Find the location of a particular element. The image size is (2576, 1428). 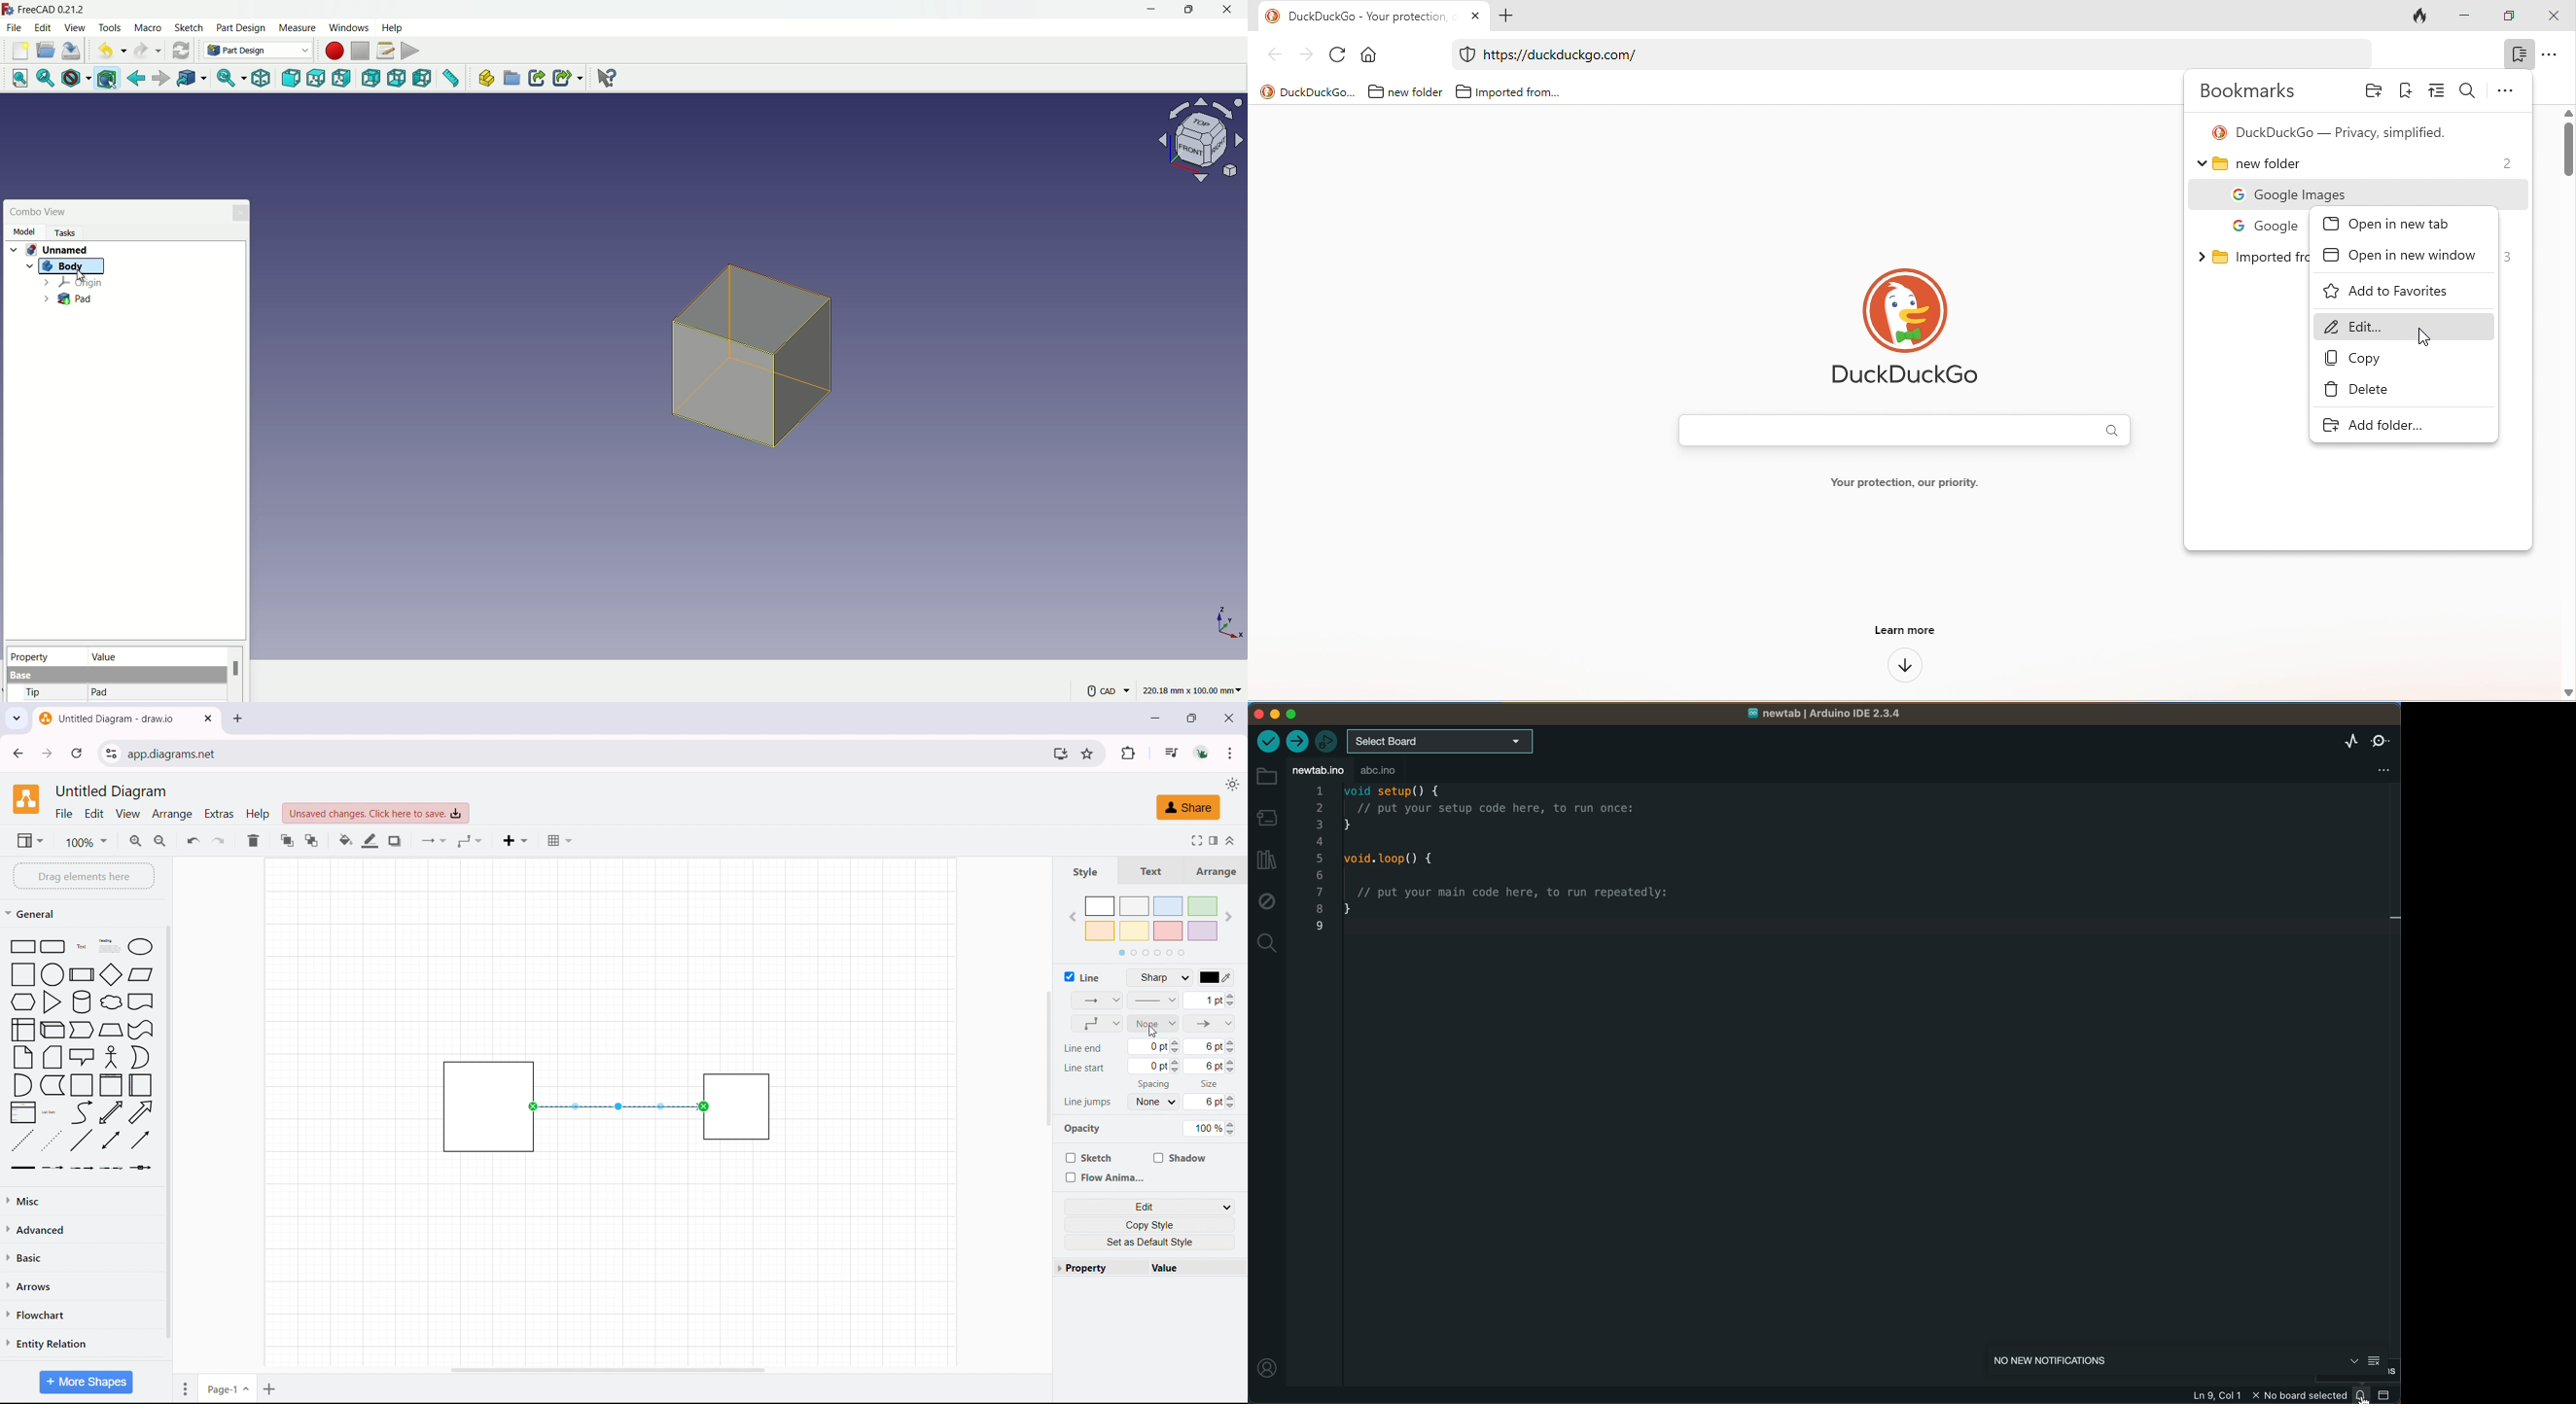

save file is located at coordinates (73, 51).